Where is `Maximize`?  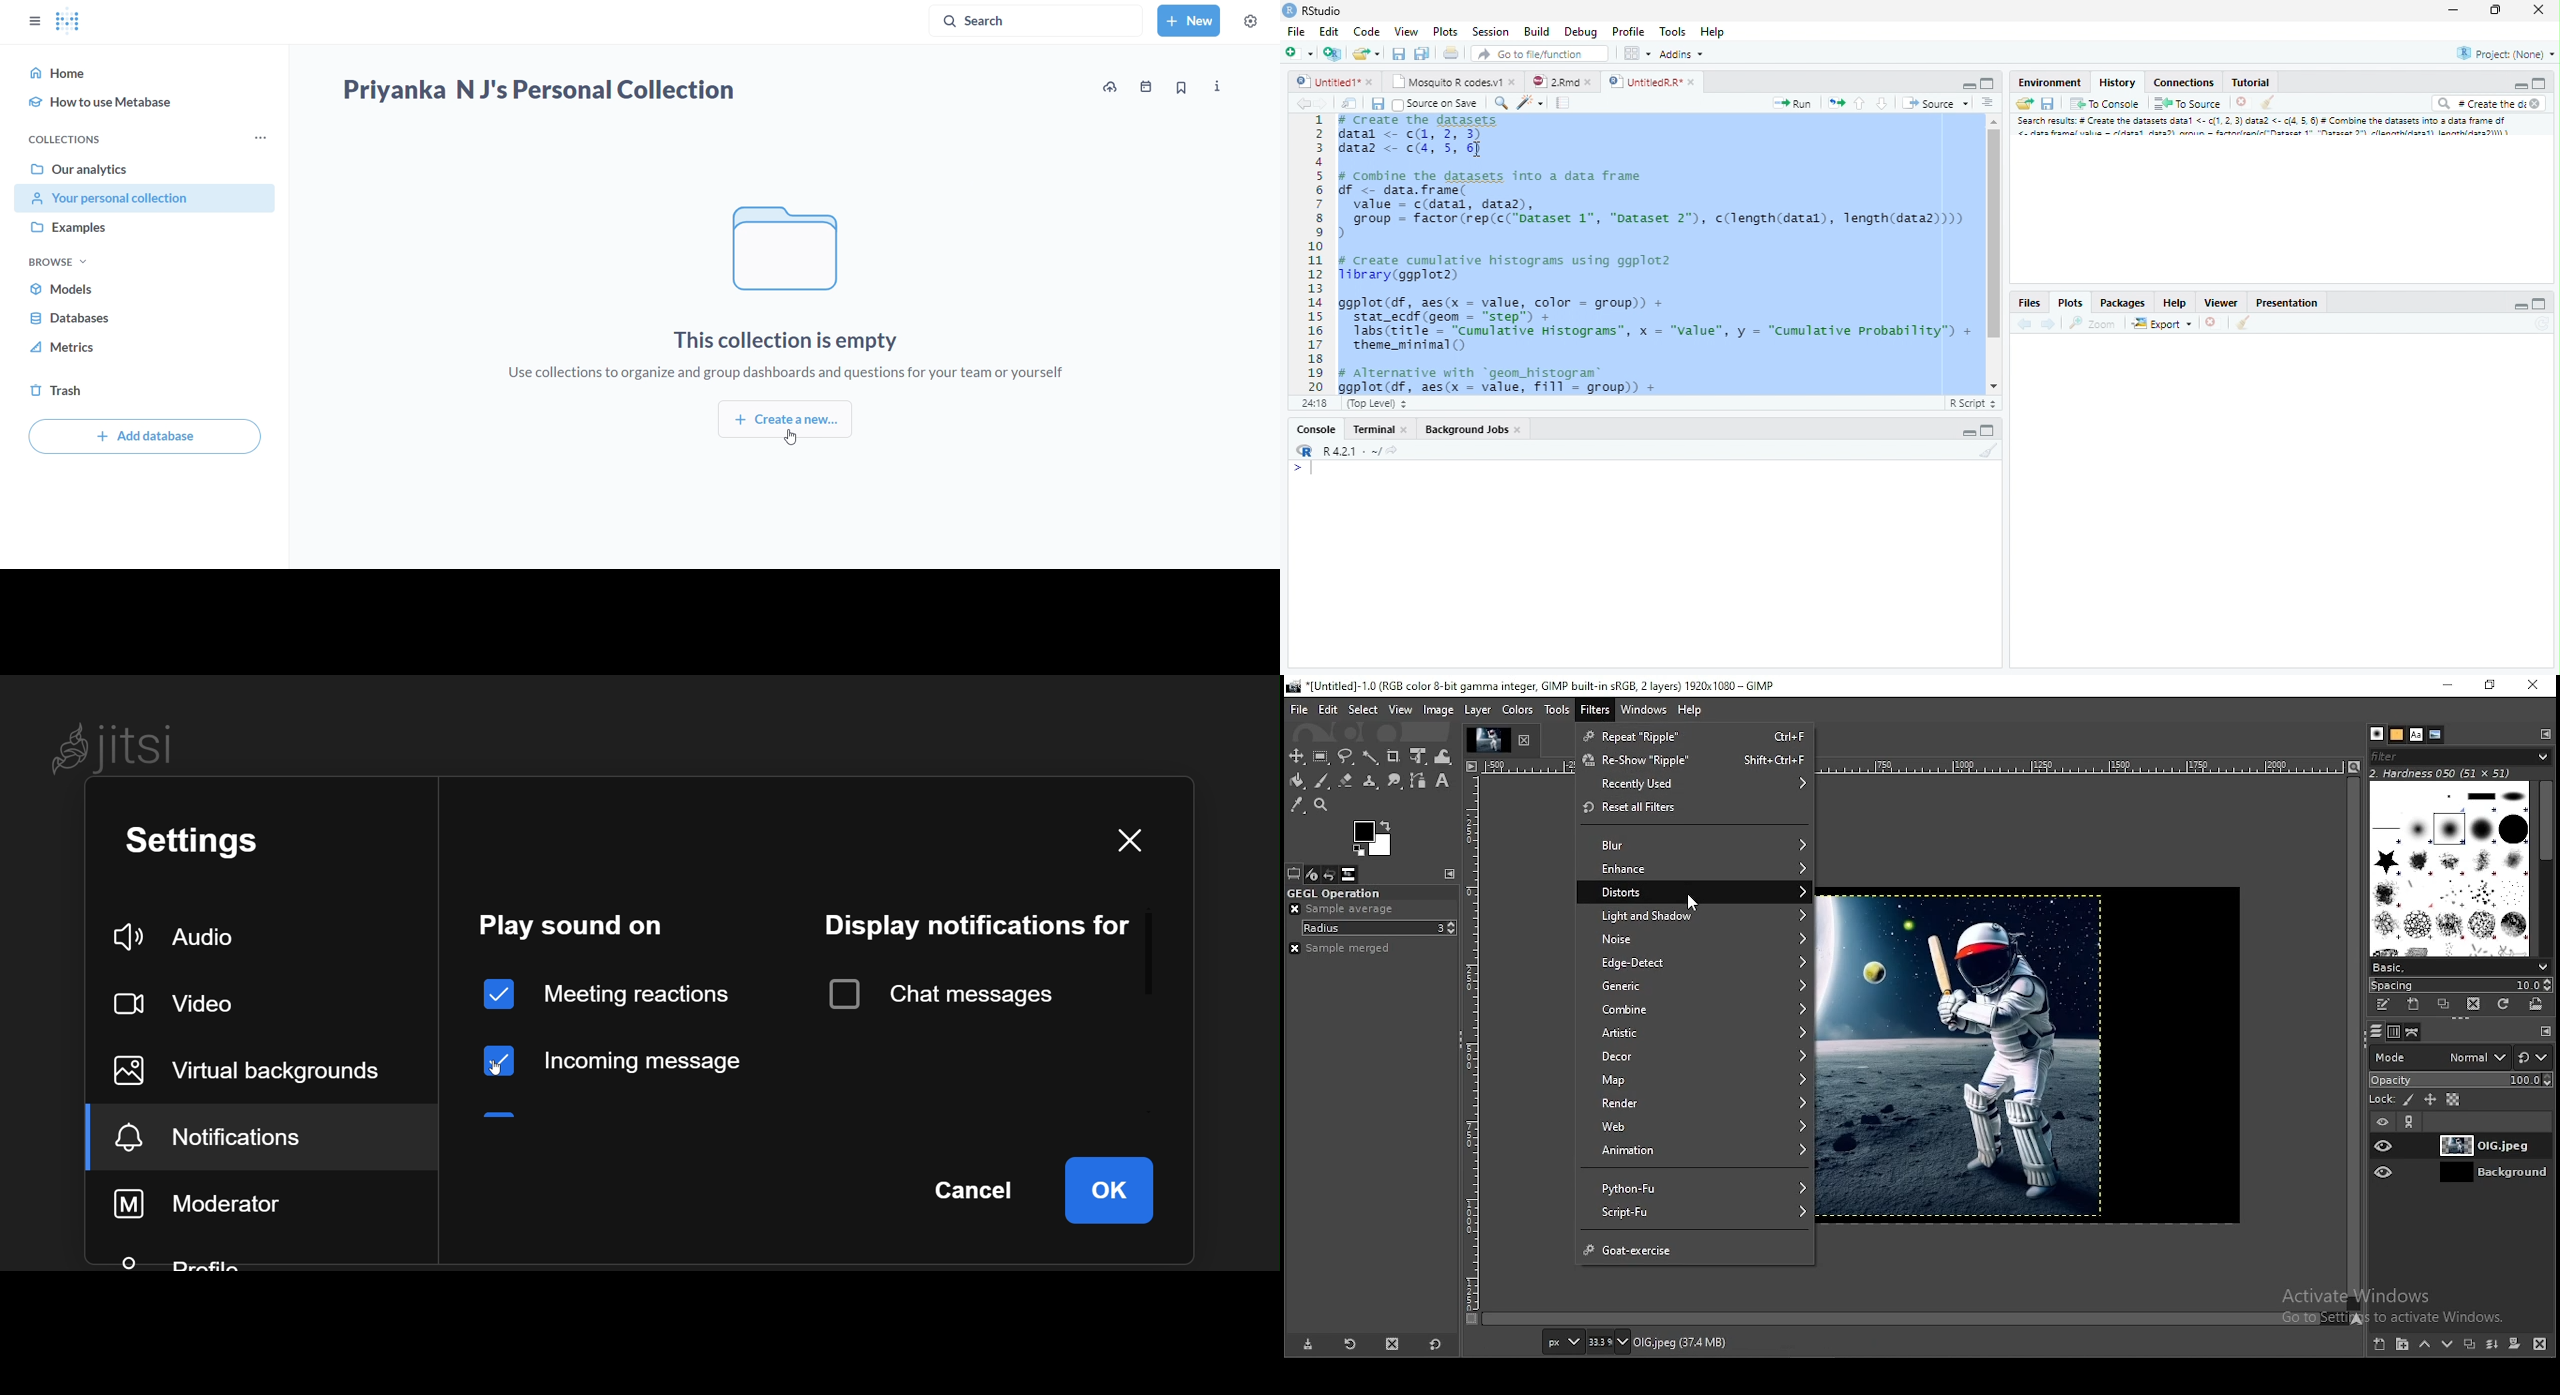
Maximize is located at coordinates (2537, 84).